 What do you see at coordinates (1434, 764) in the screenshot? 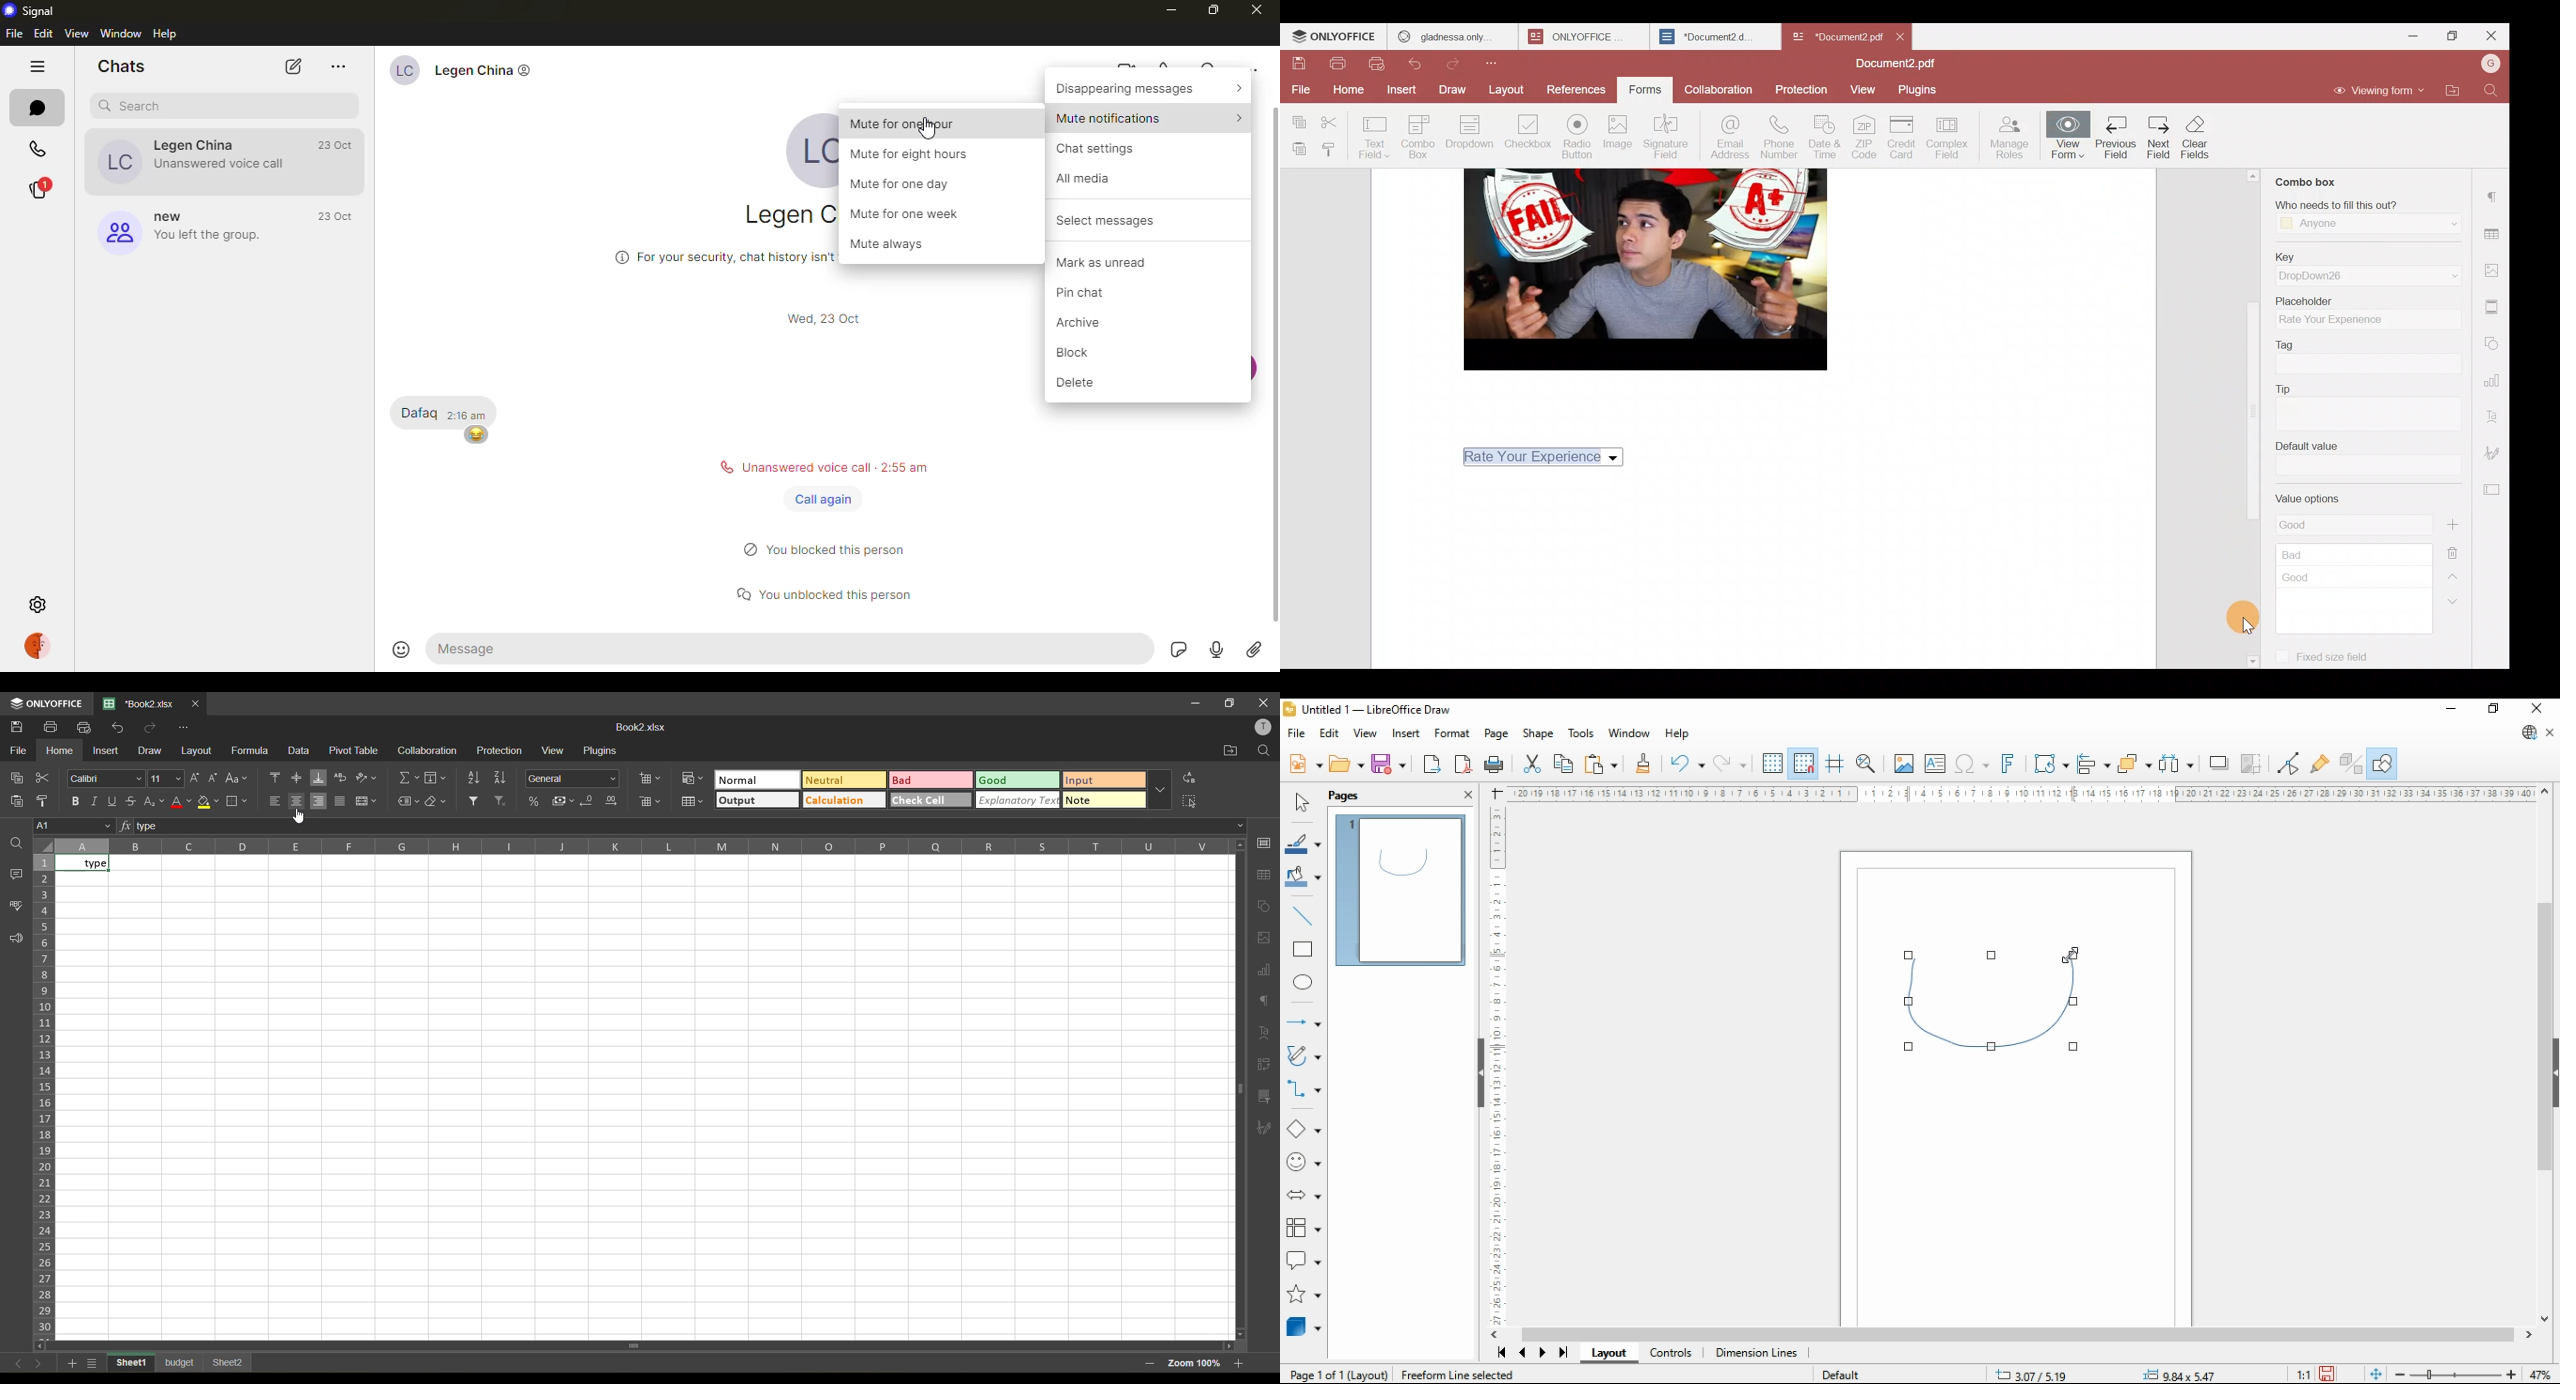
I see `export` at bounding box center [1434, 764].